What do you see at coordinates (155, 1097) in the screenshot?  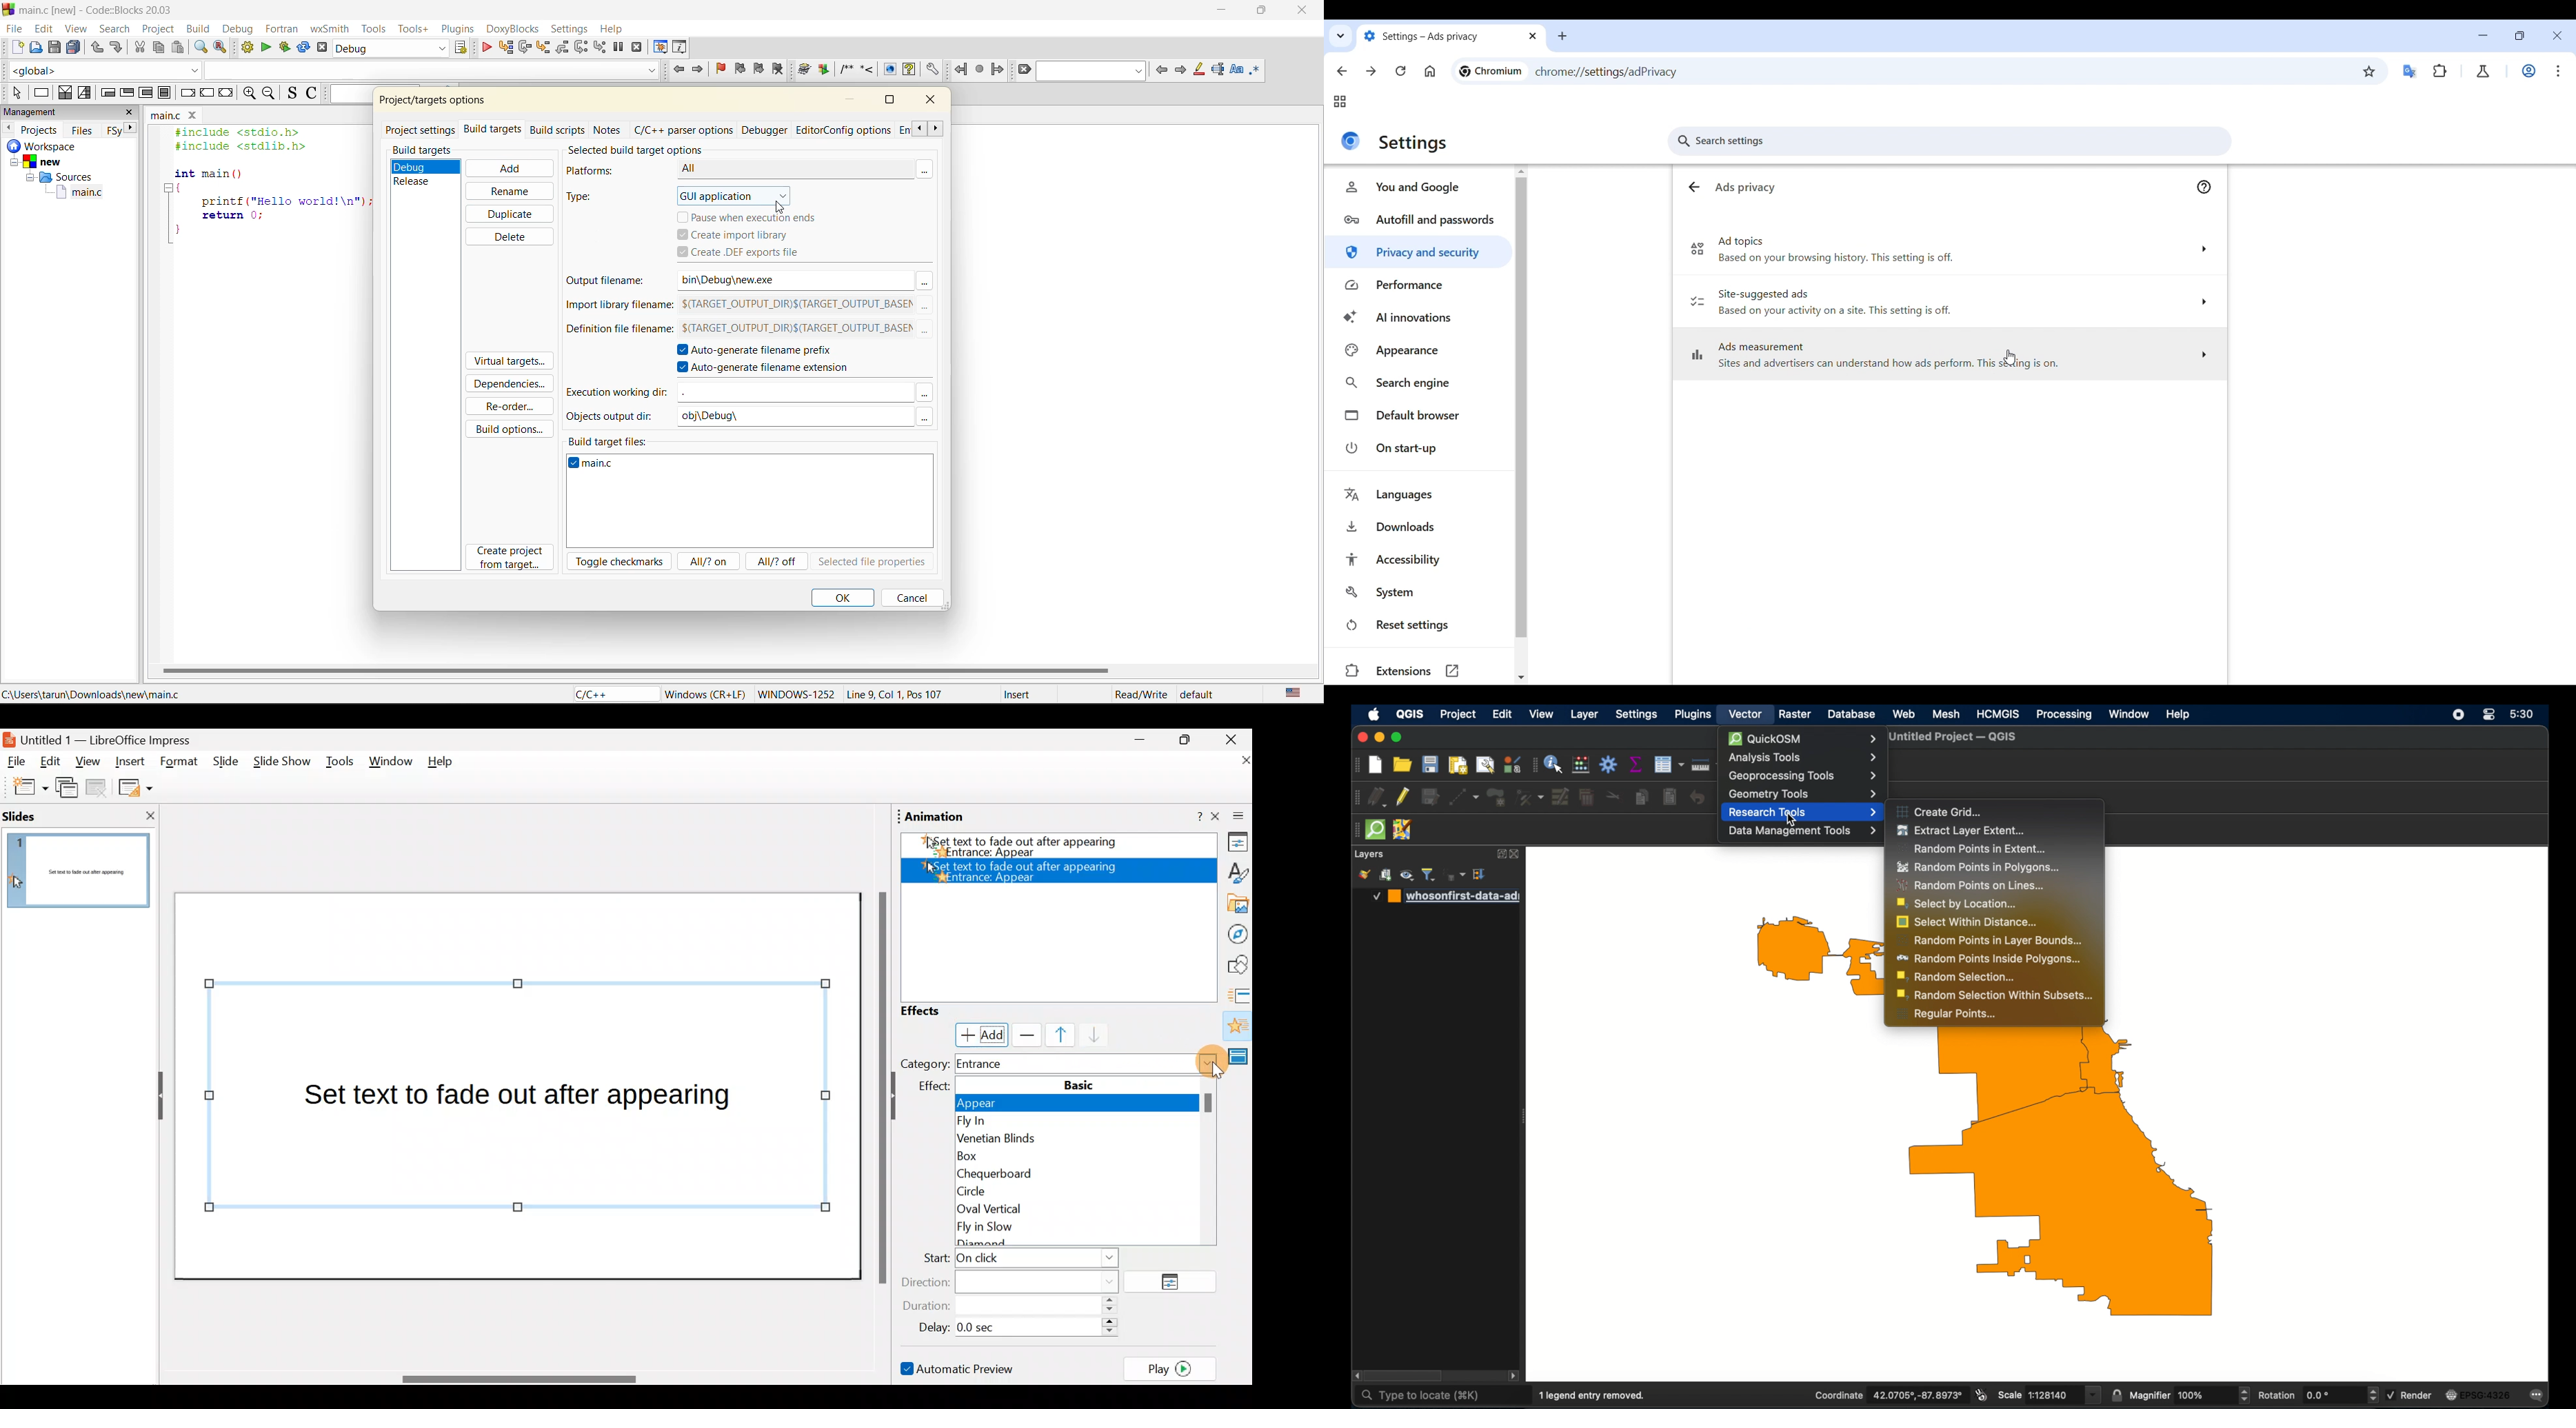 I see `Hide` at bounding box center [155, 1097].